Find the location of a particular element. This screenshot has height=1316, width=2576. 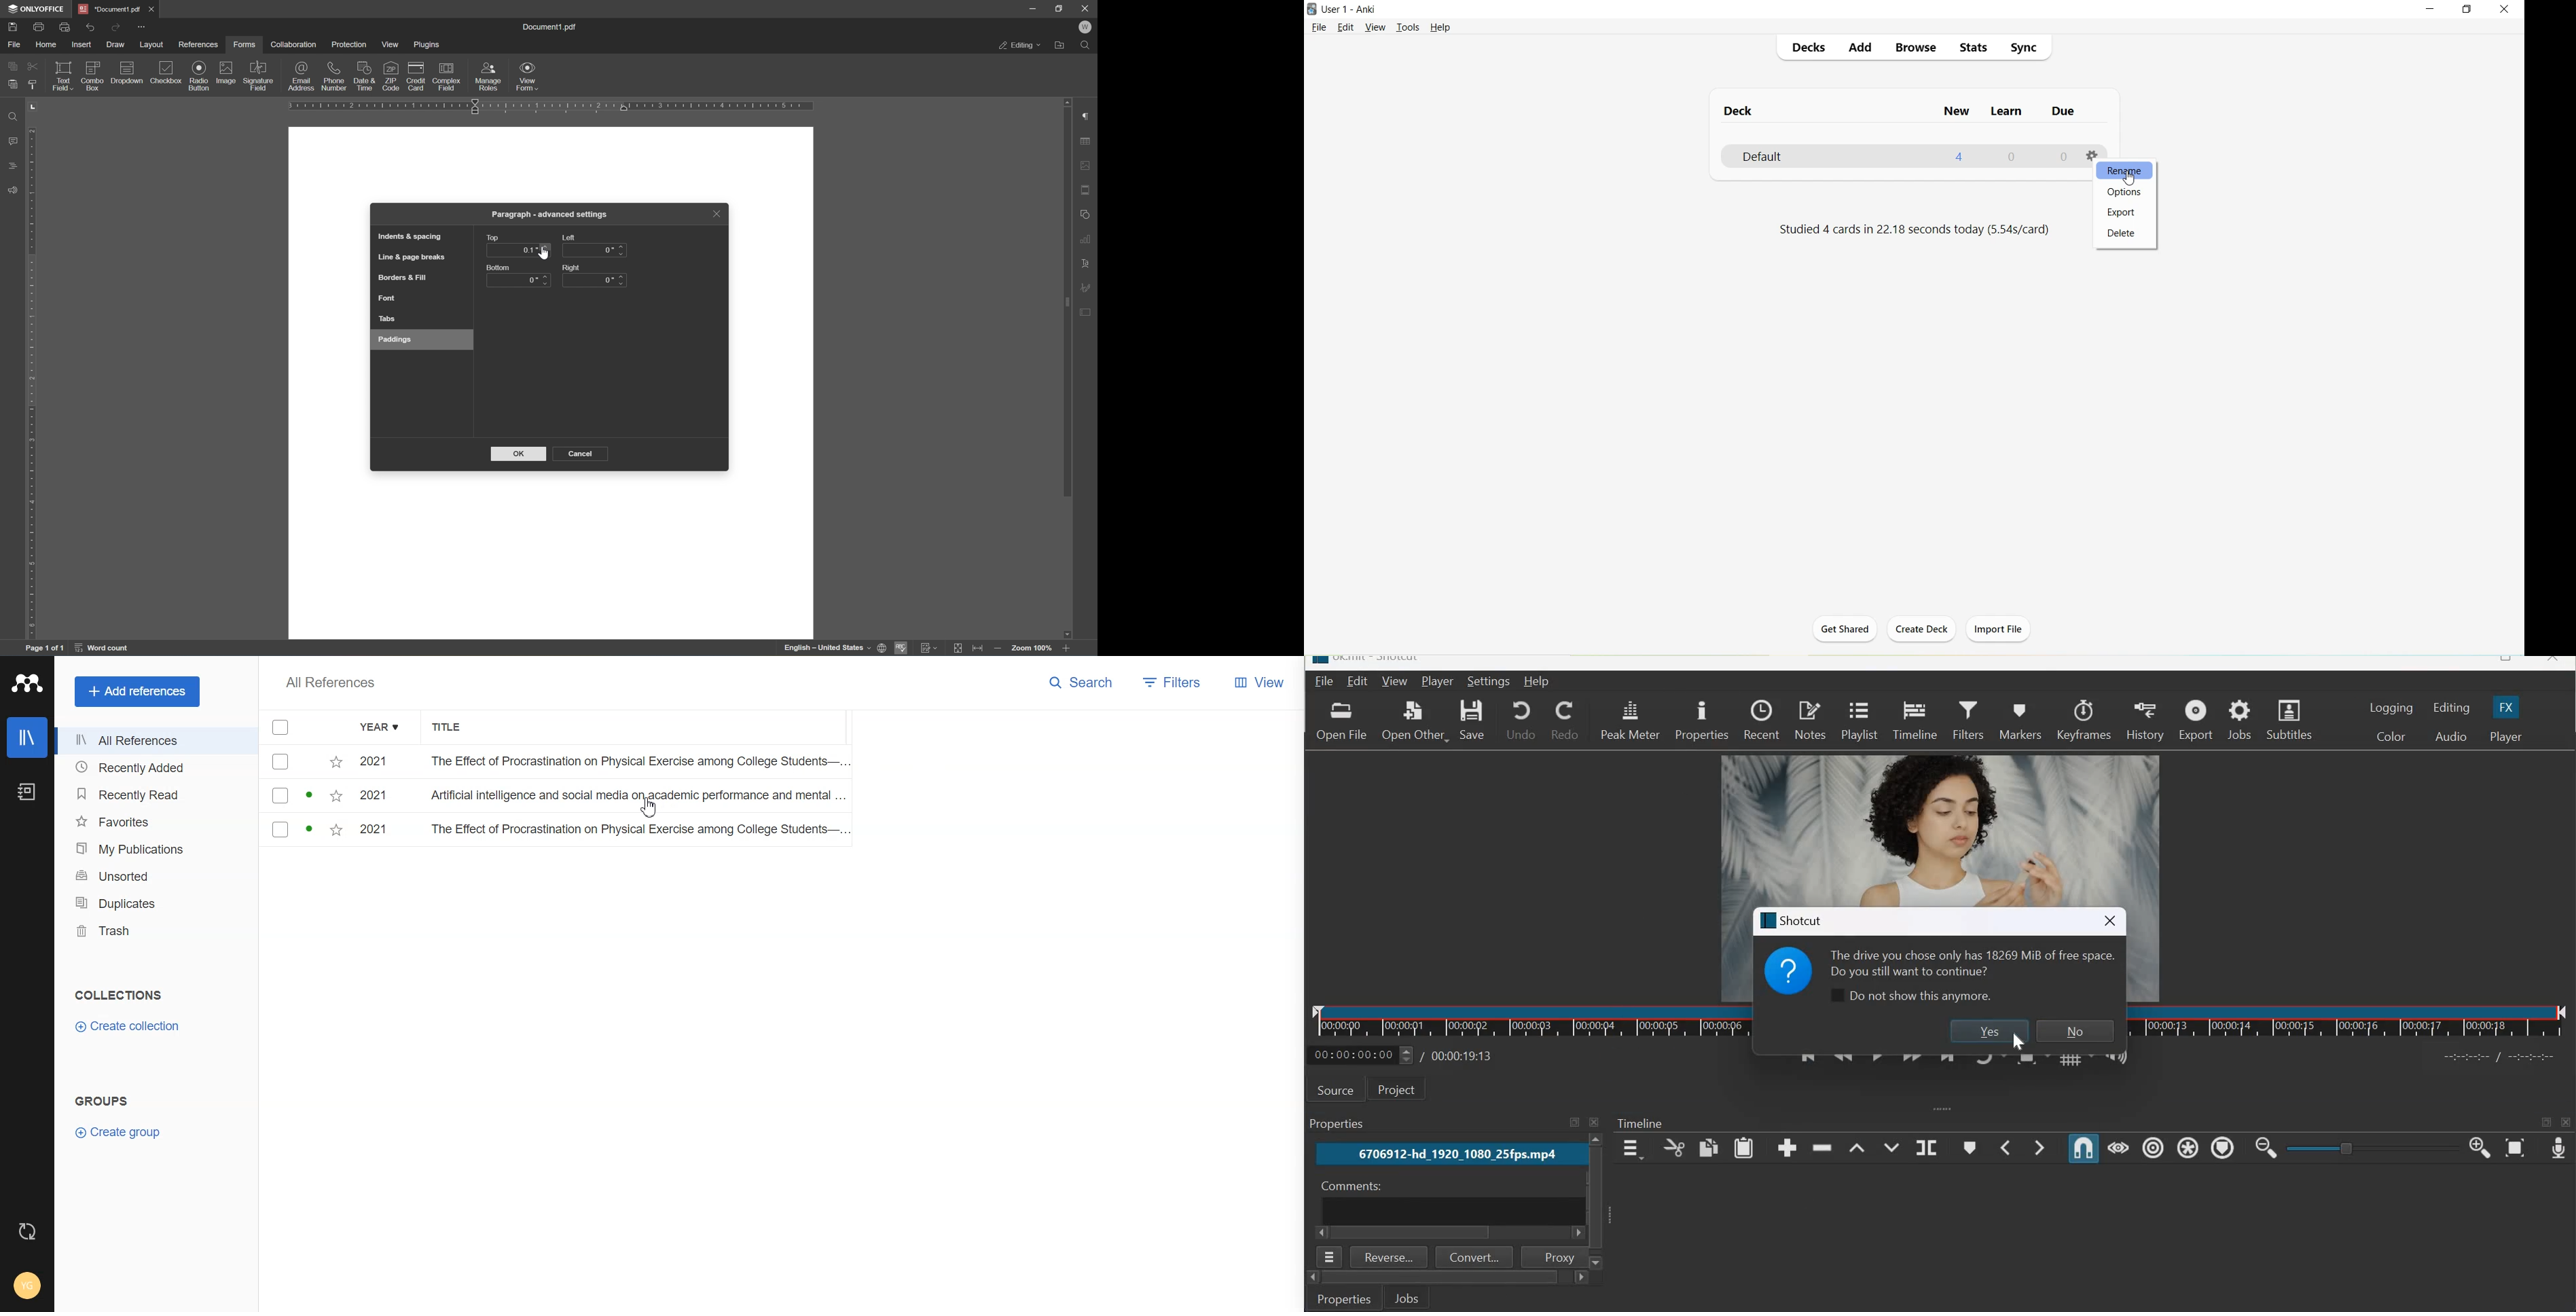

image is located at coordinates (226, 73).